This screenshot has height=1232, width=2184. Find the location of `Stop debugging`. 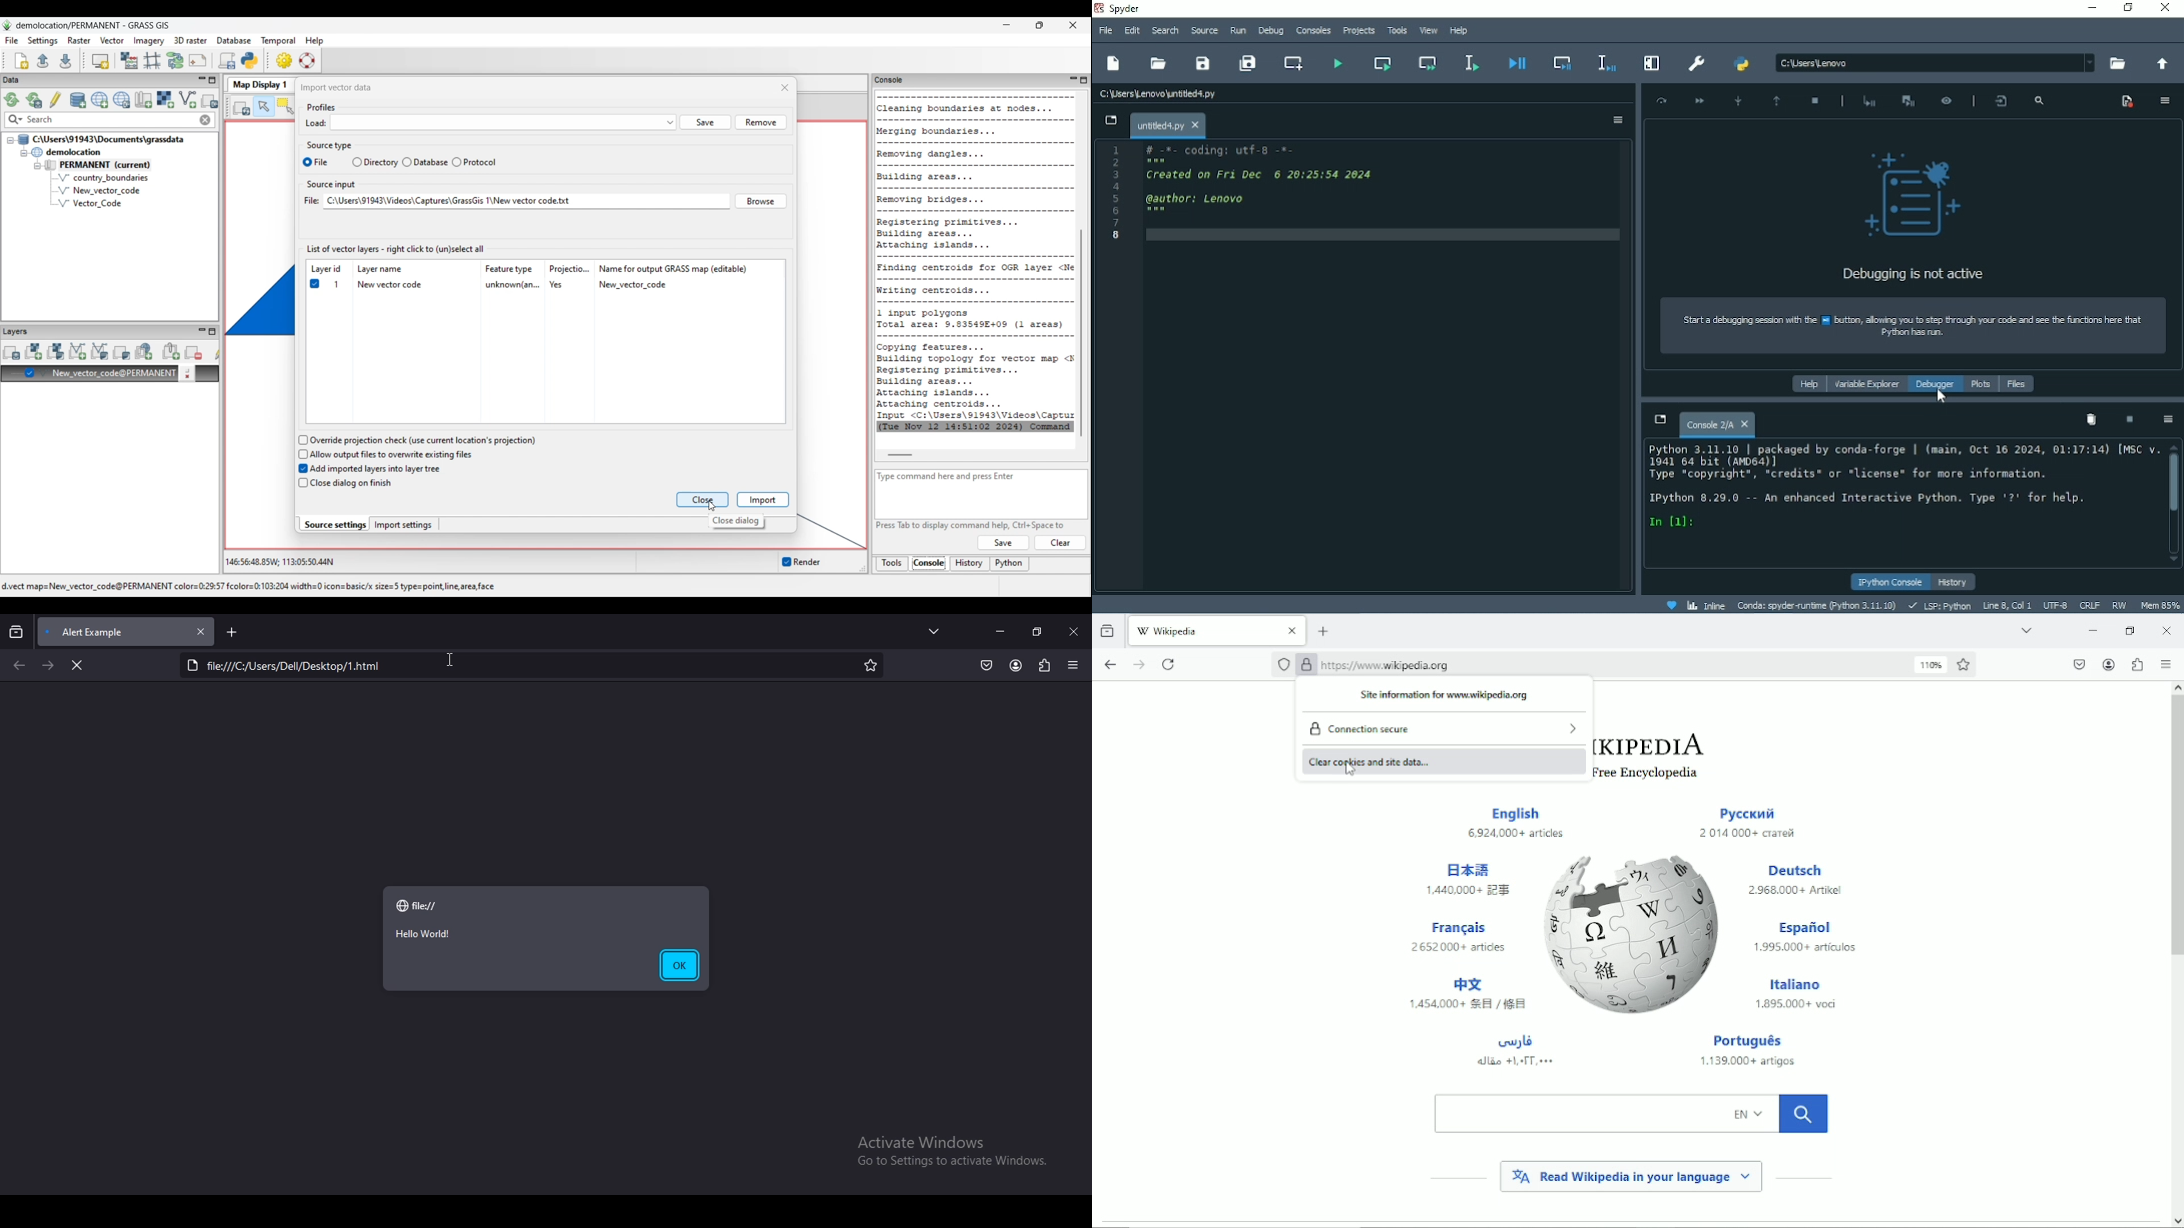

Stop debugging is located at coordinates (1814, 101).